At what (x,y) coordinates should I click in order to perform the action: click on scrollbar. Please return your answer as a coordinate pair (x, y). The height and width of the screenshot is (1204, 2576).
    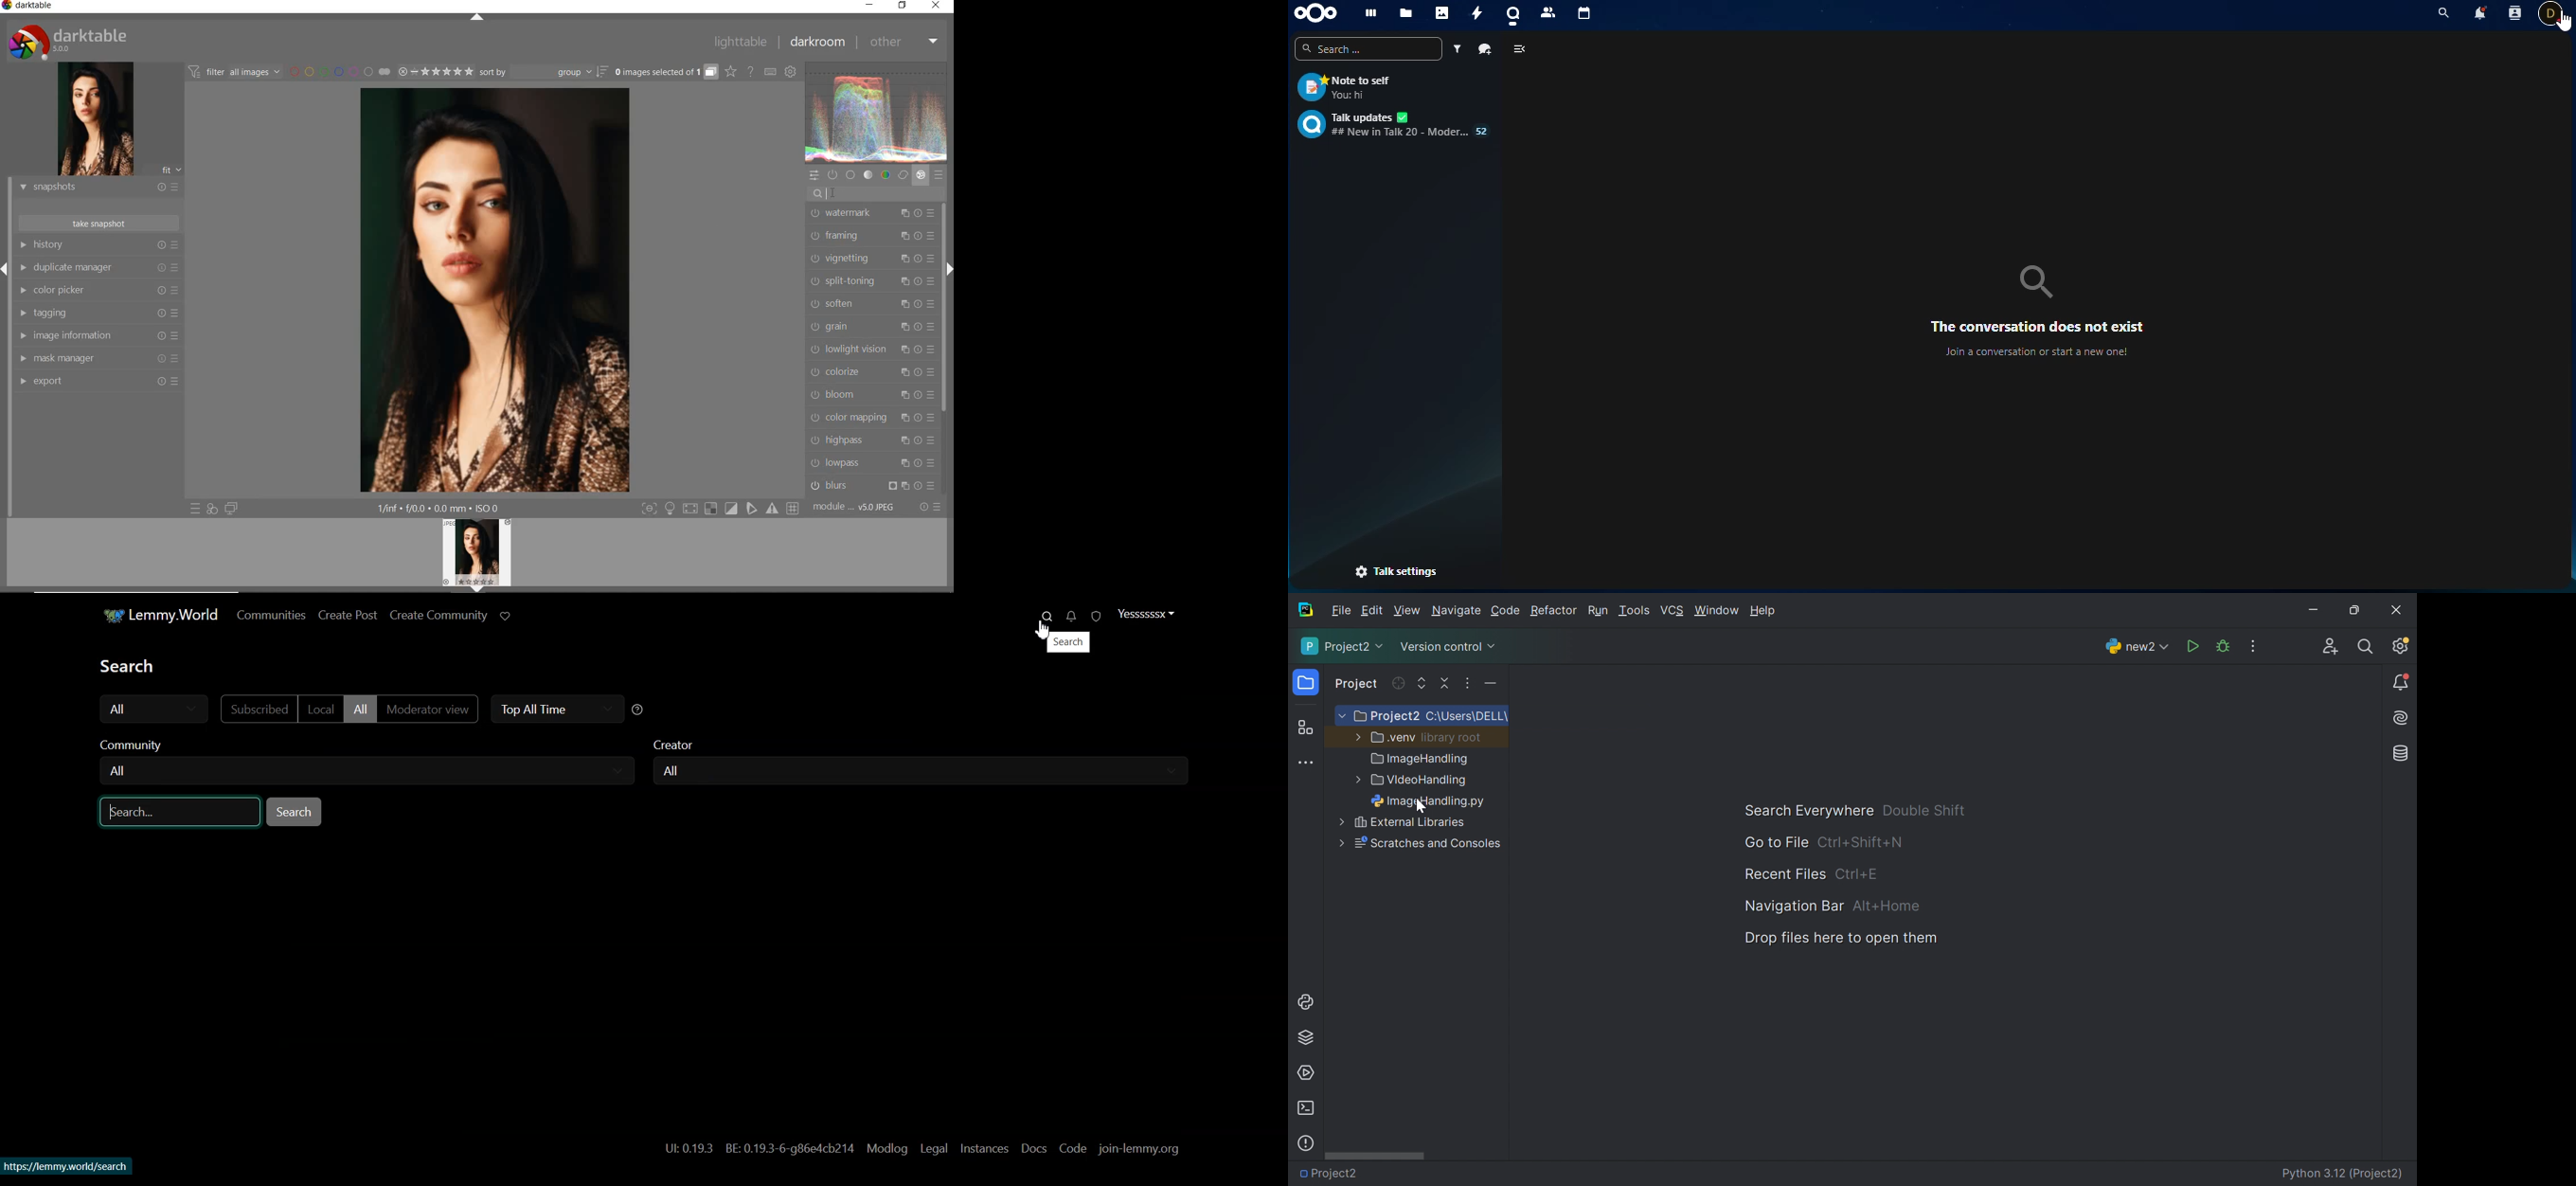
    Looking at the image, I should click on (944, 307).